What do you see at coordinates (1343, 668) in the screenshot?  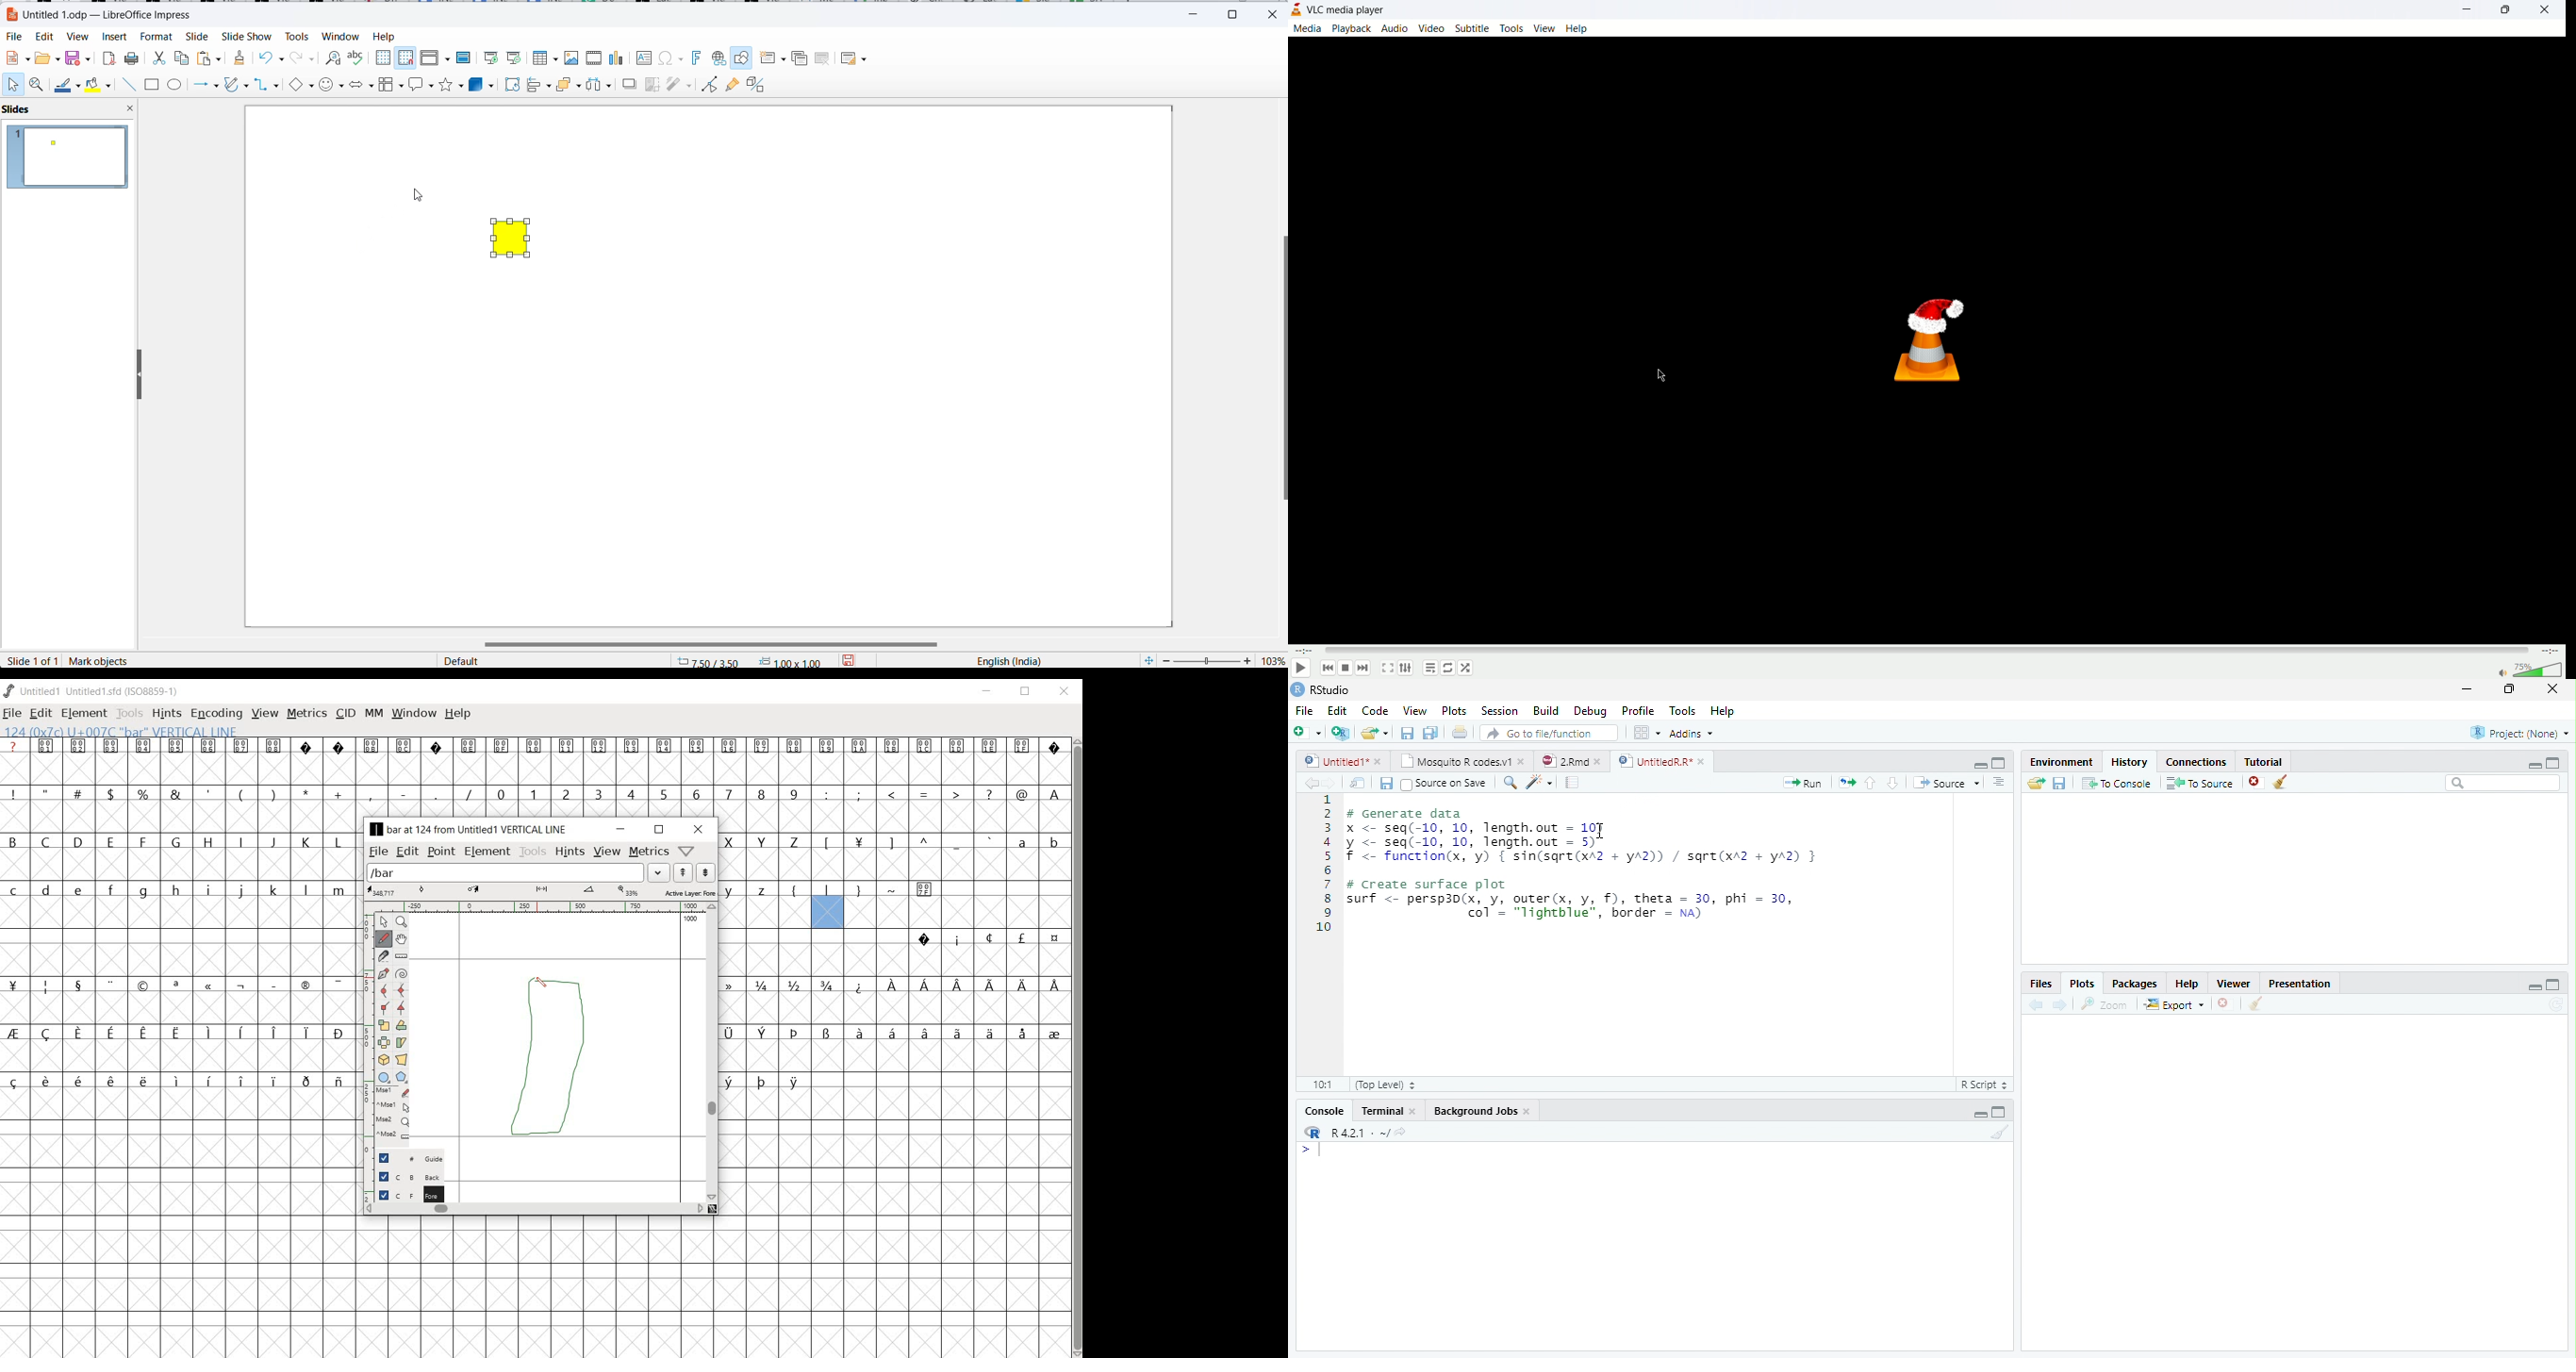 I see `stop` at bounding box center [1343, 668].